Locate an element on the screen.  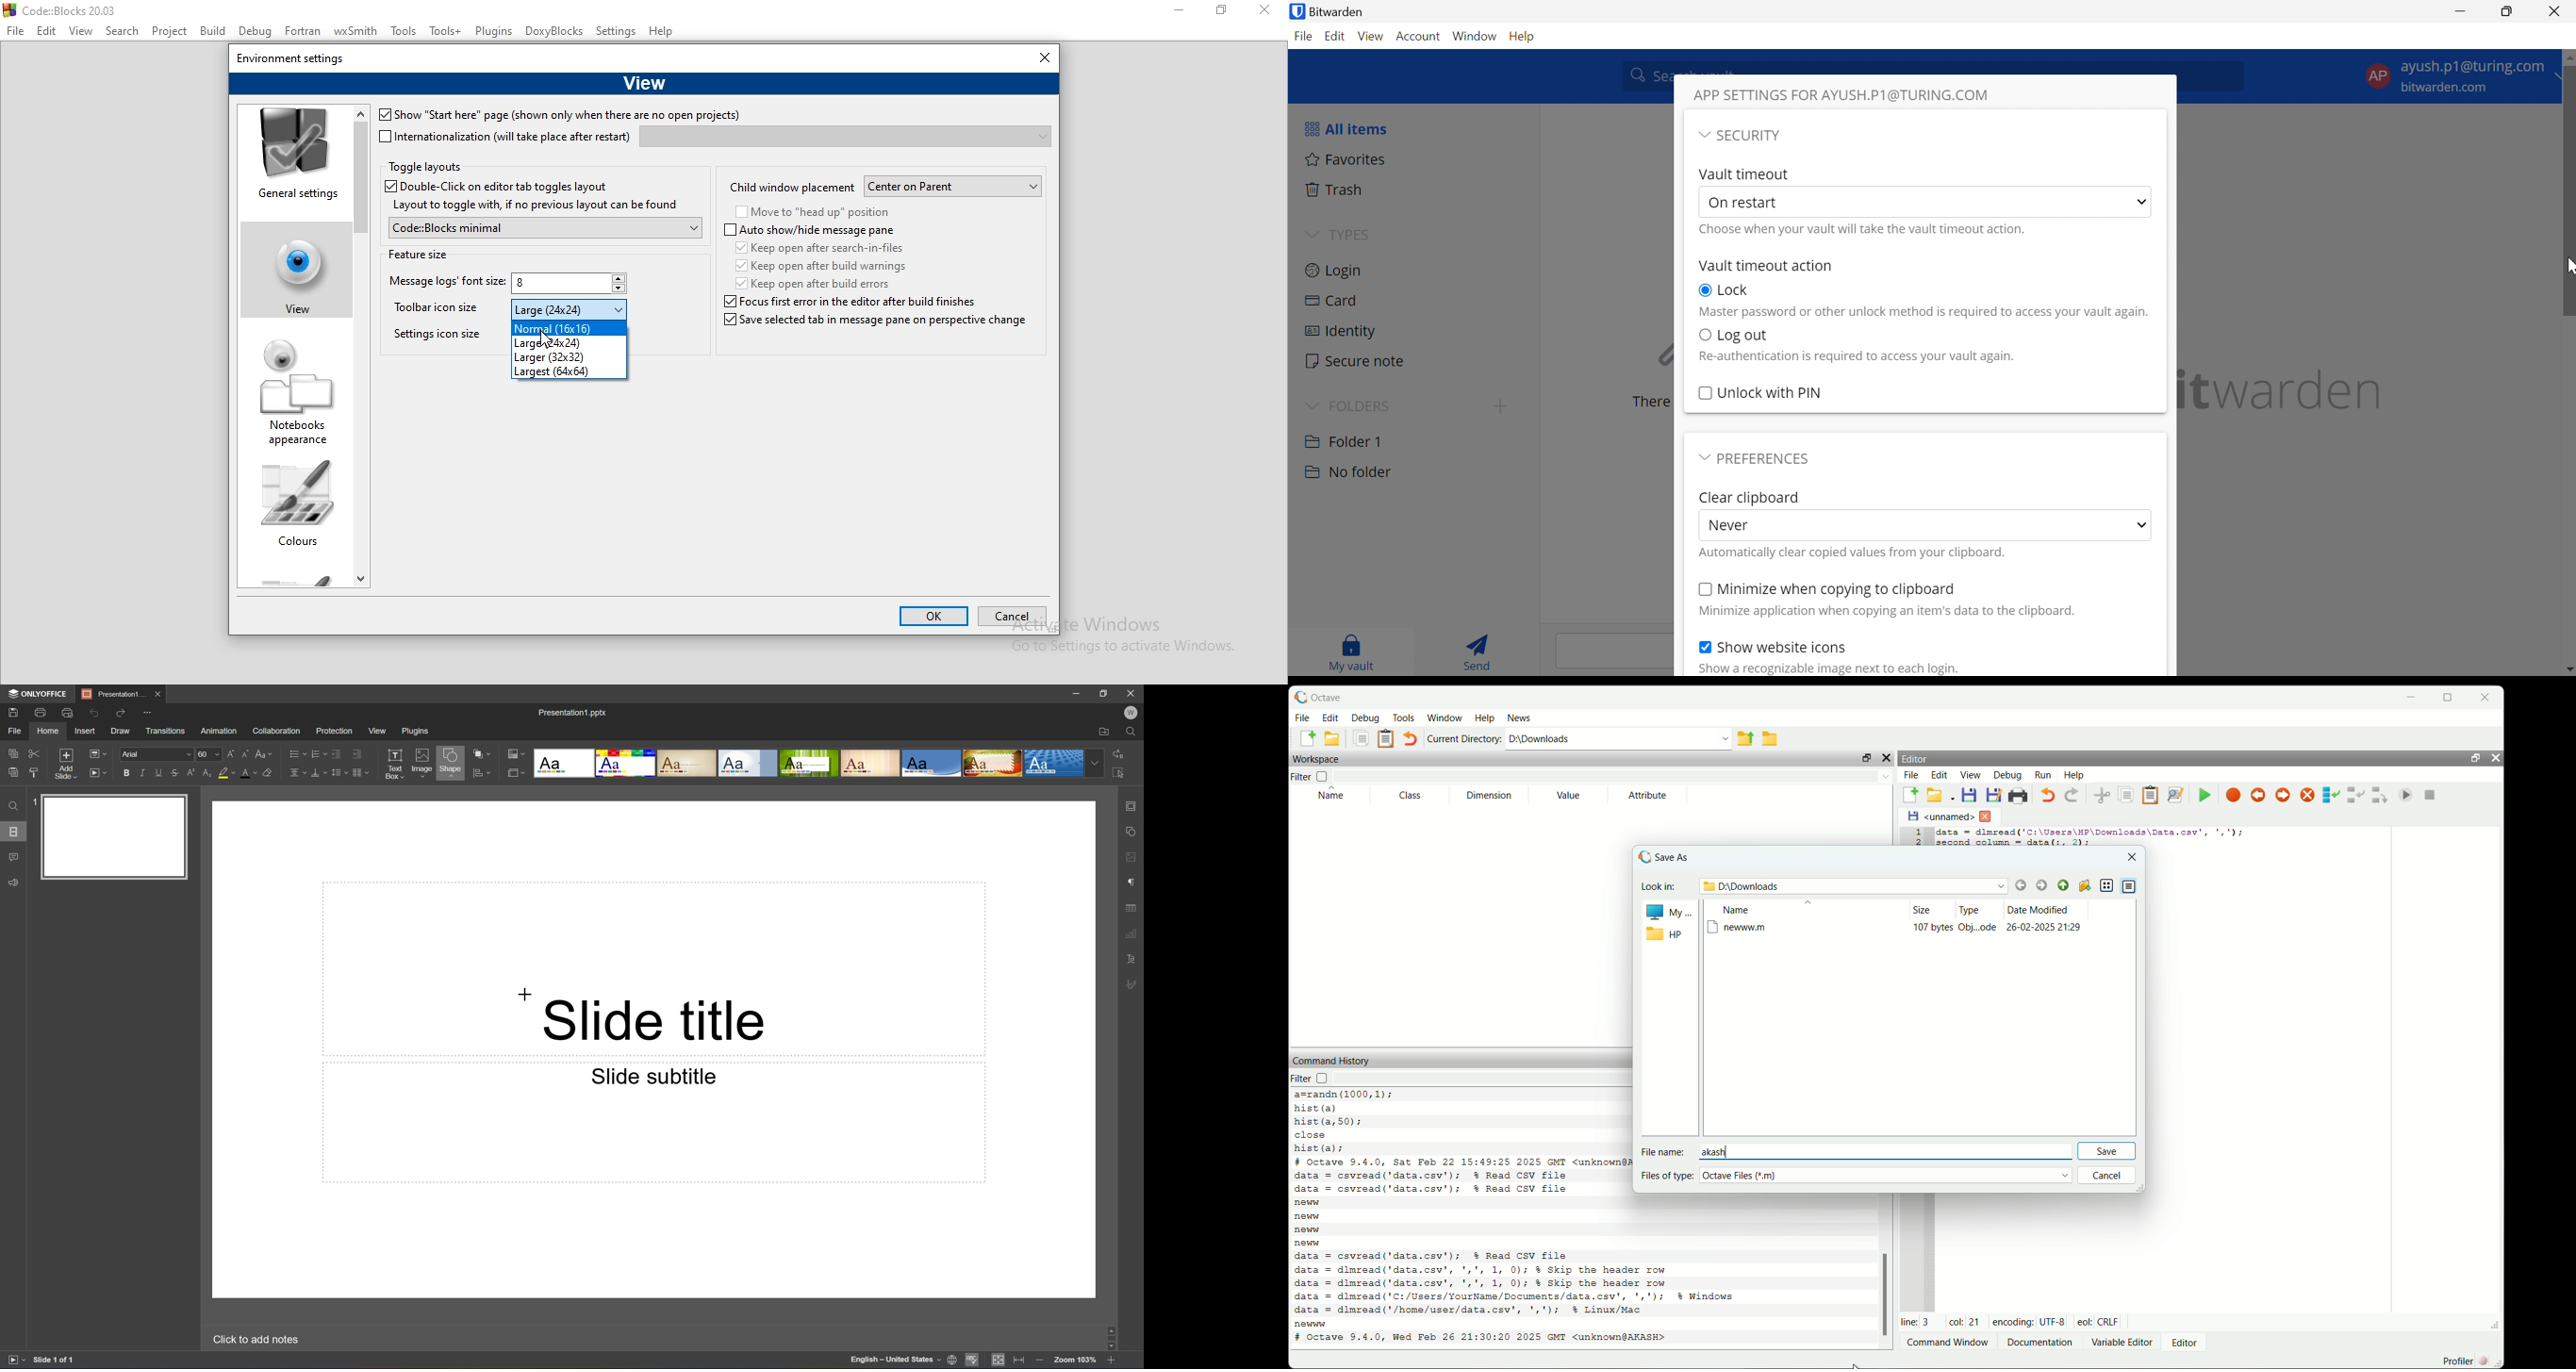
close is located at coordinates (2489, 694).